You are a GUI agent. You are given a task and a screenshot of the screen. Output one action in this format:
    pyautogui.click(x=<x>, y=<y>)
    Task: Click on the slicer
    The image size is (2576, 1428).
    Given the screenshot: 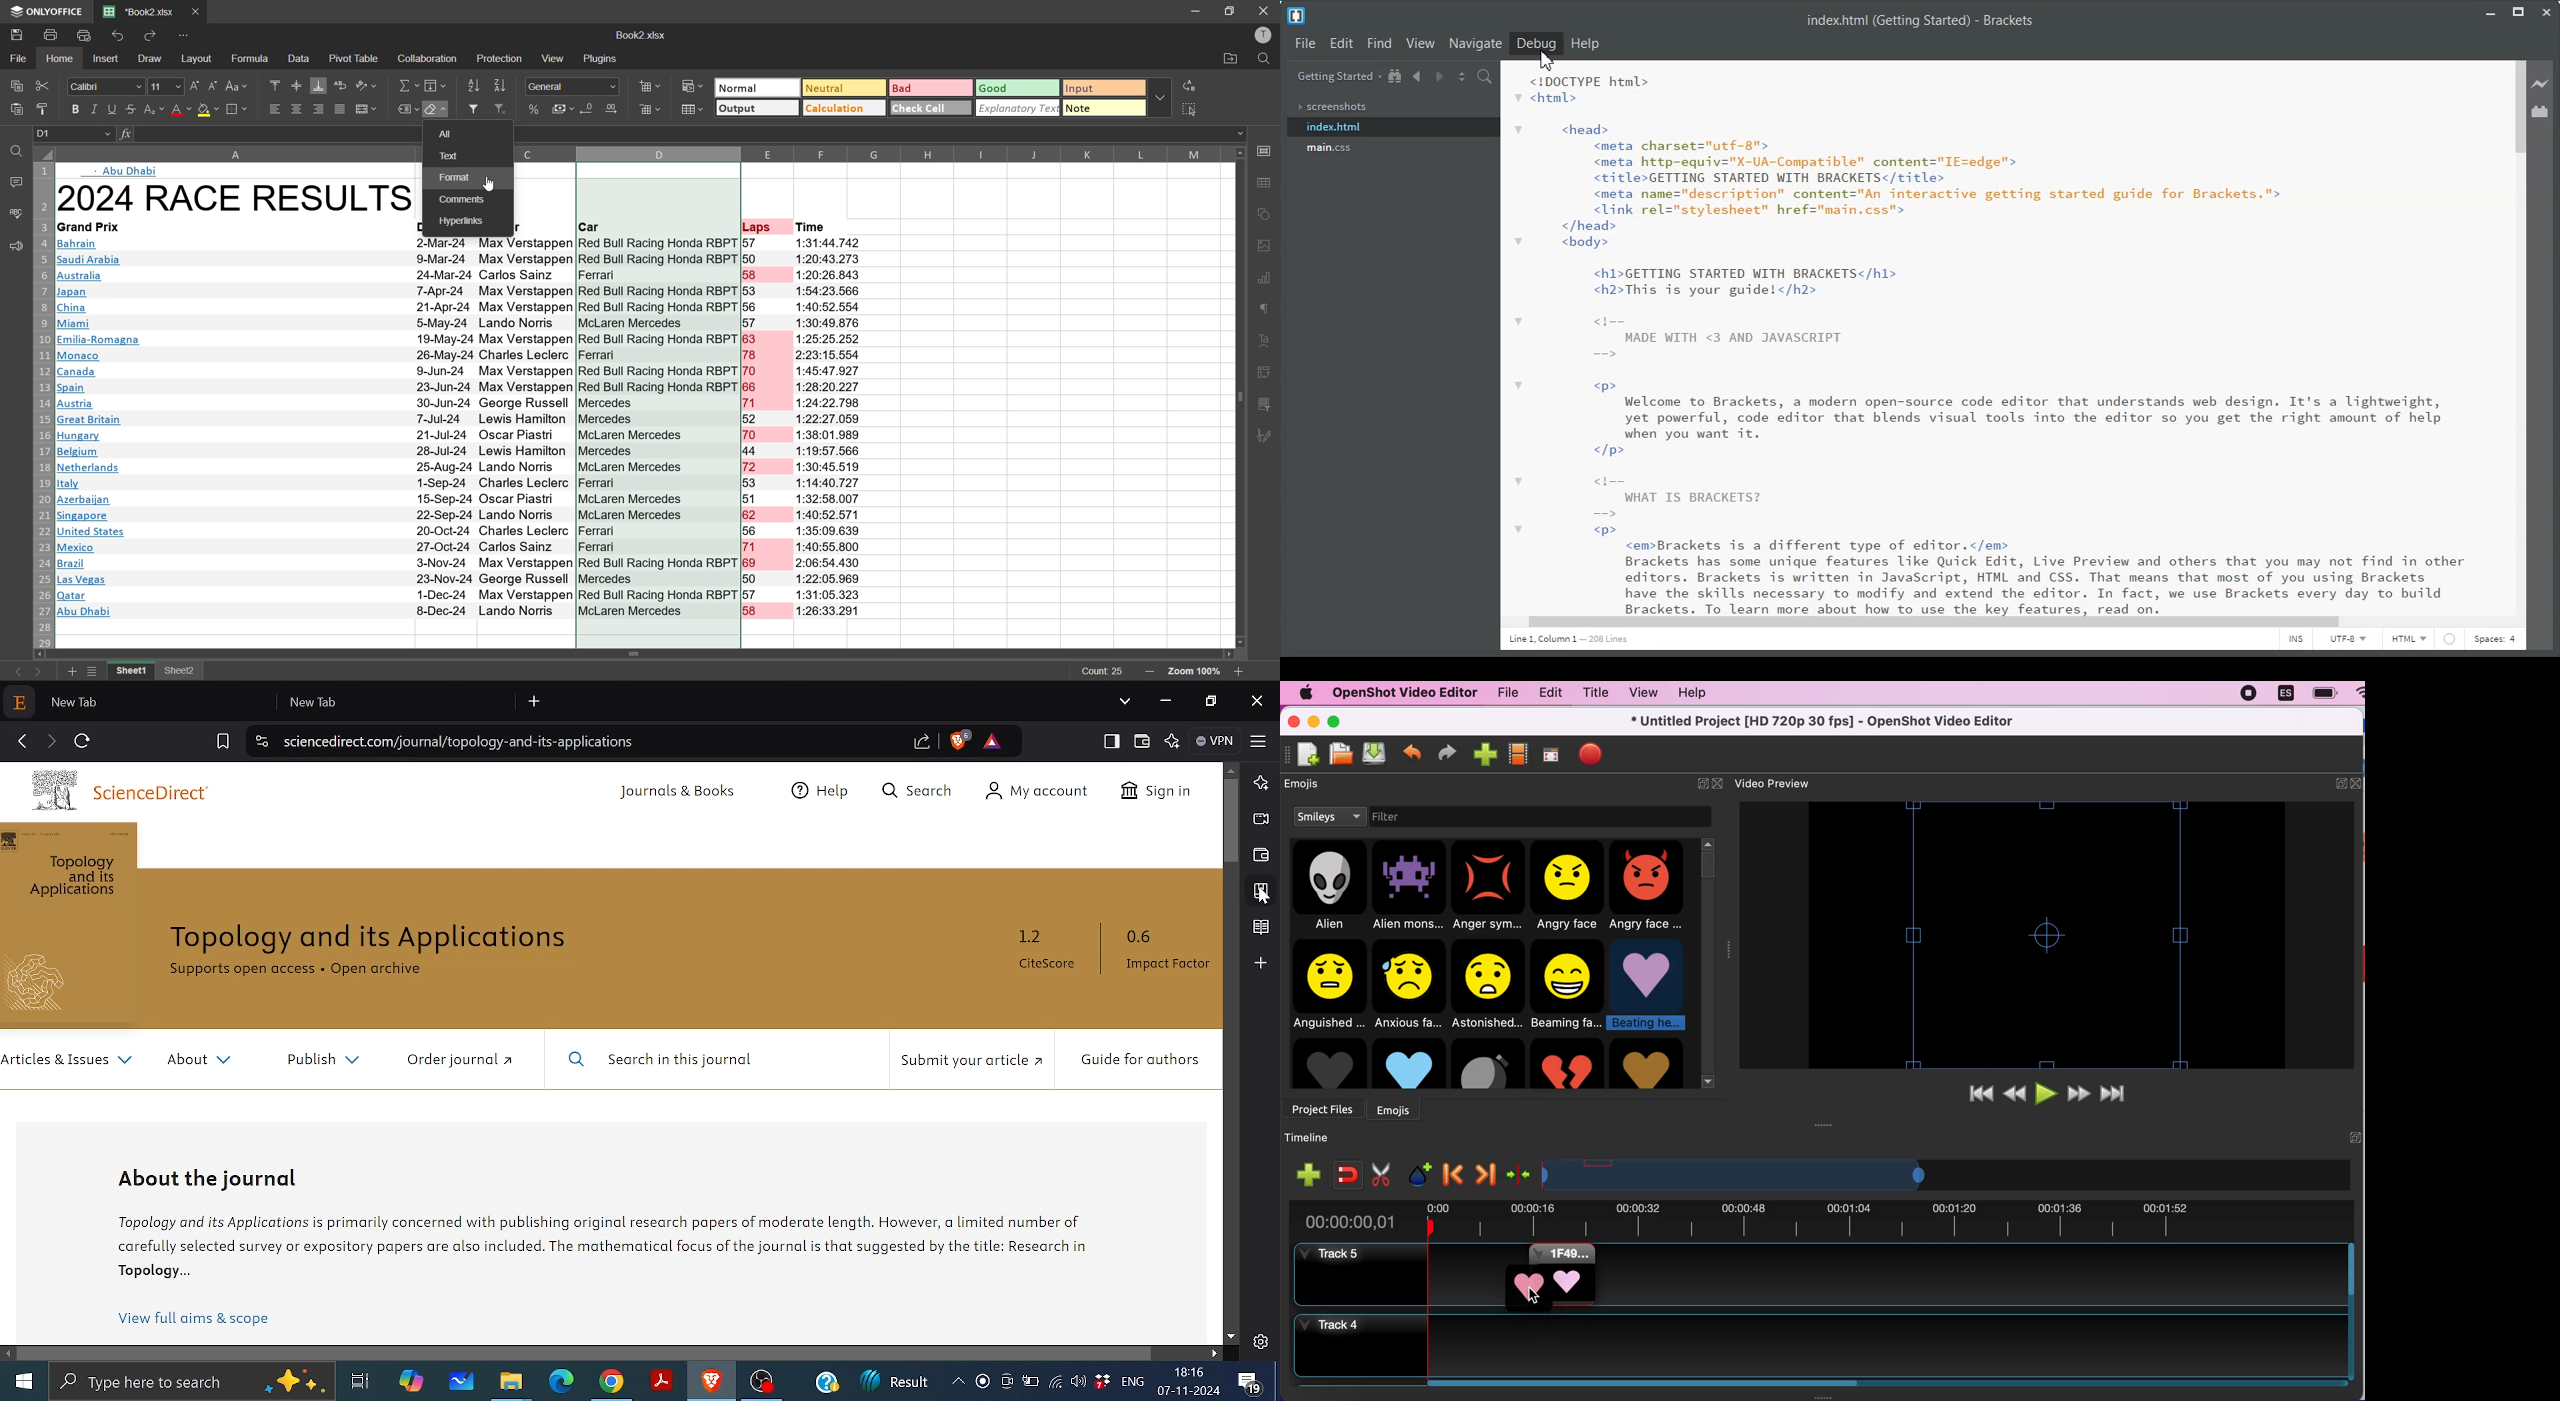 What is the action you would take?
    pyautogui.click(x=1268, y=407)
    